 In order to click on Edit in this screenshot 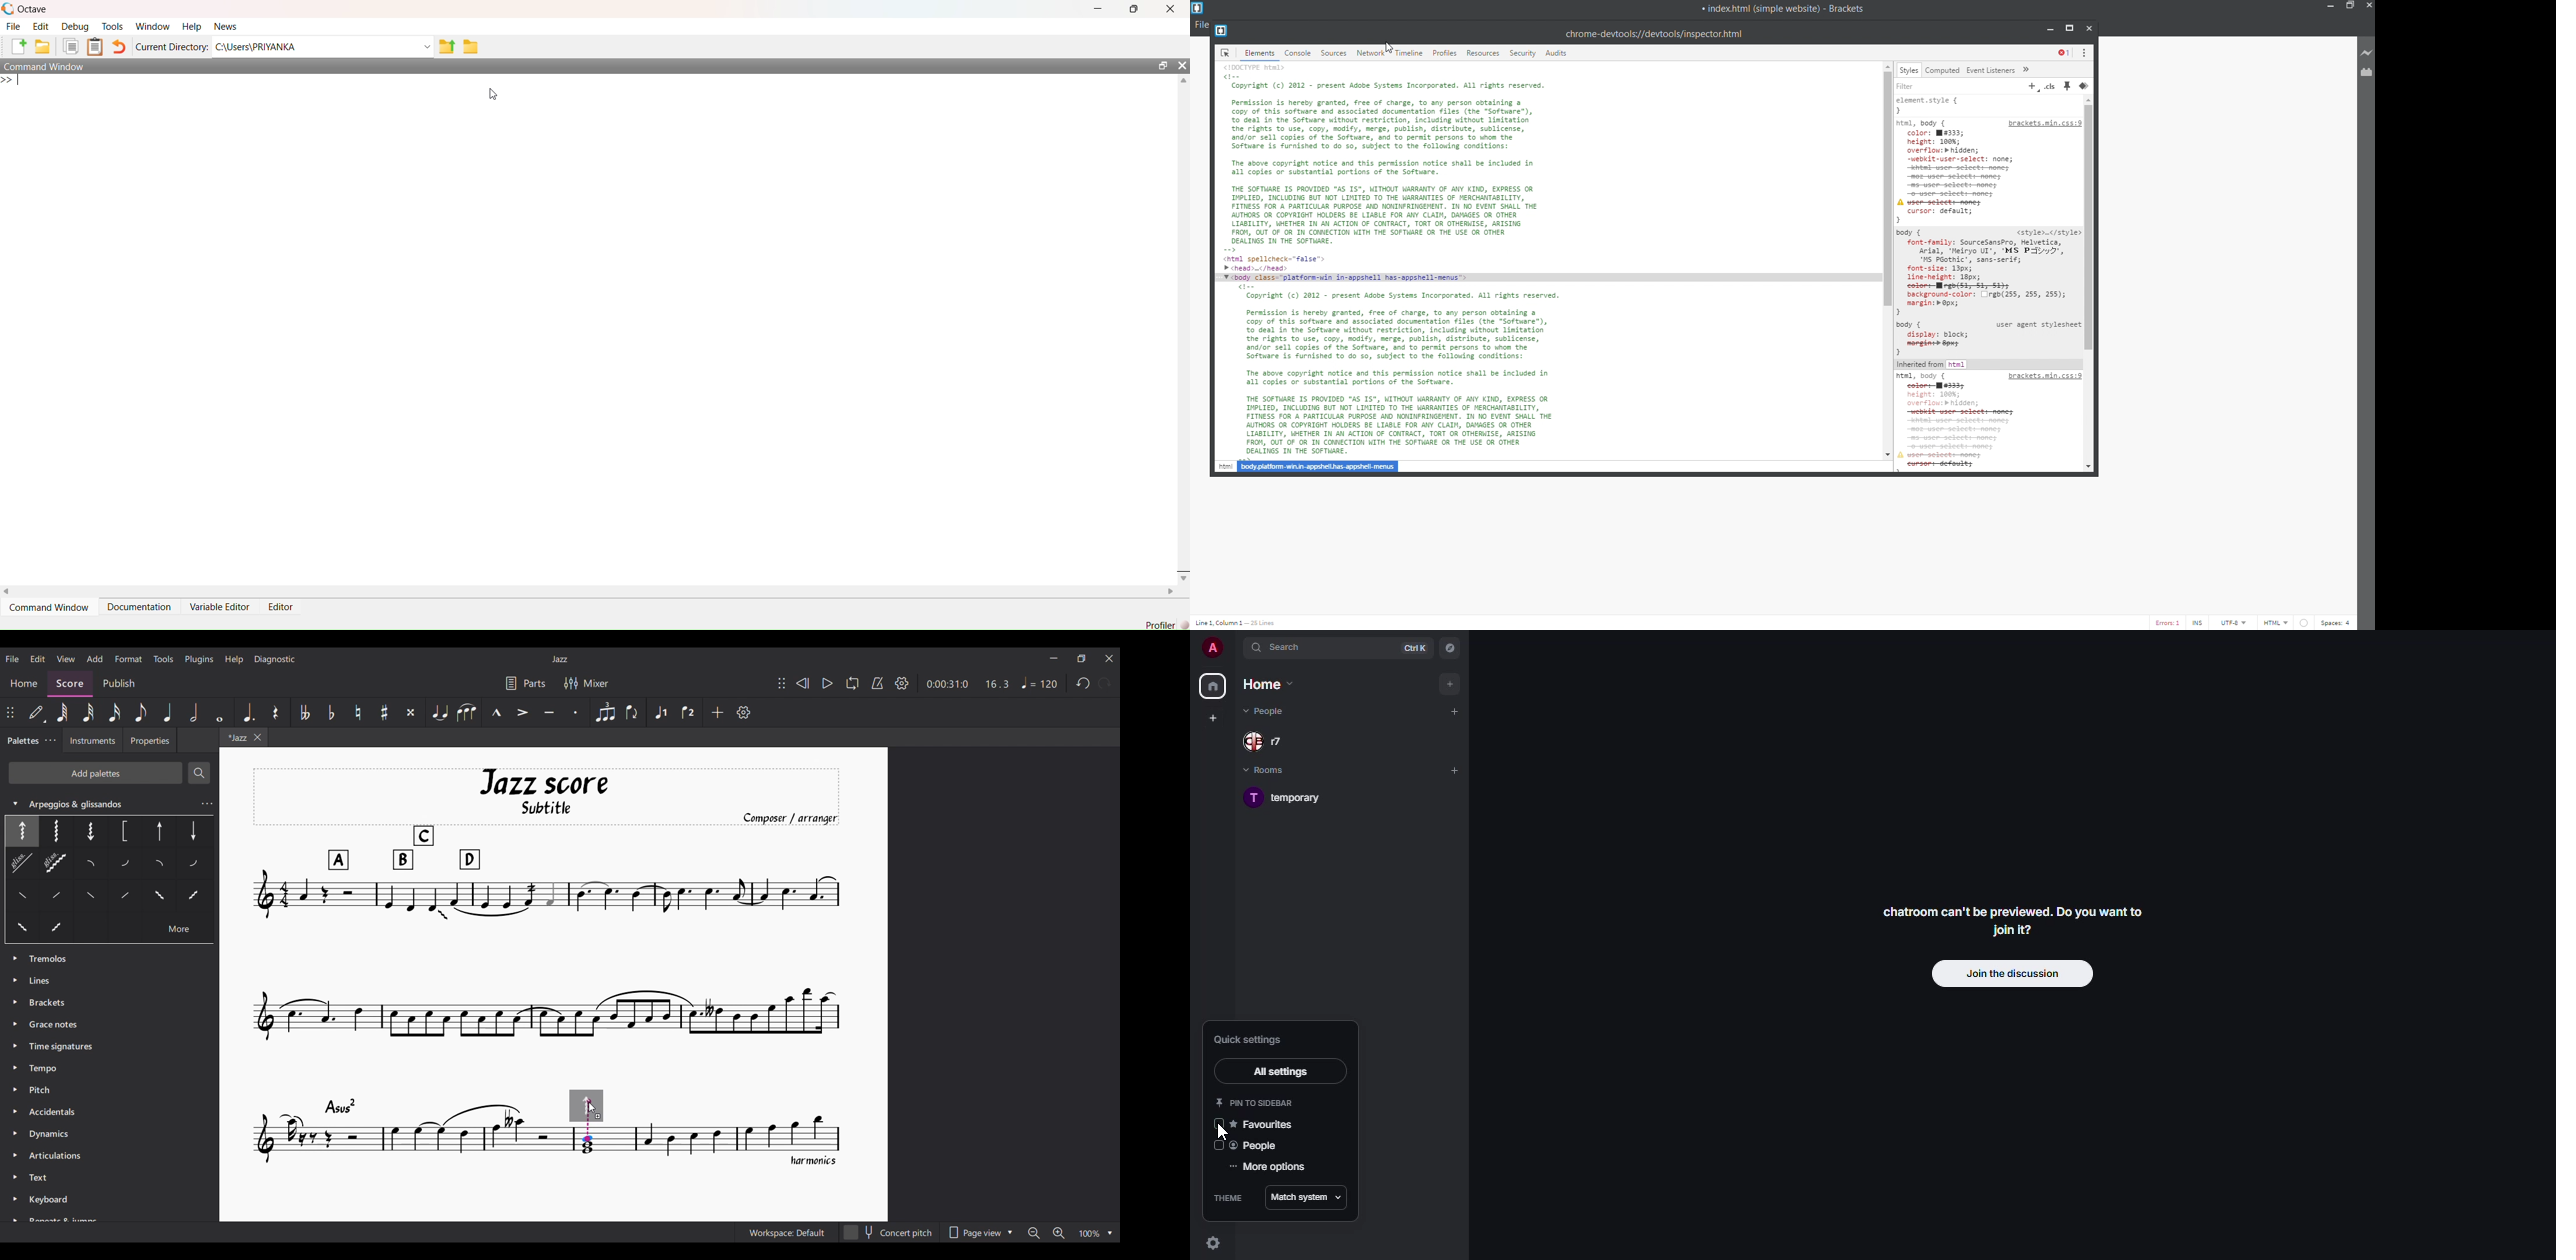, I will do `click(42, 28)`.